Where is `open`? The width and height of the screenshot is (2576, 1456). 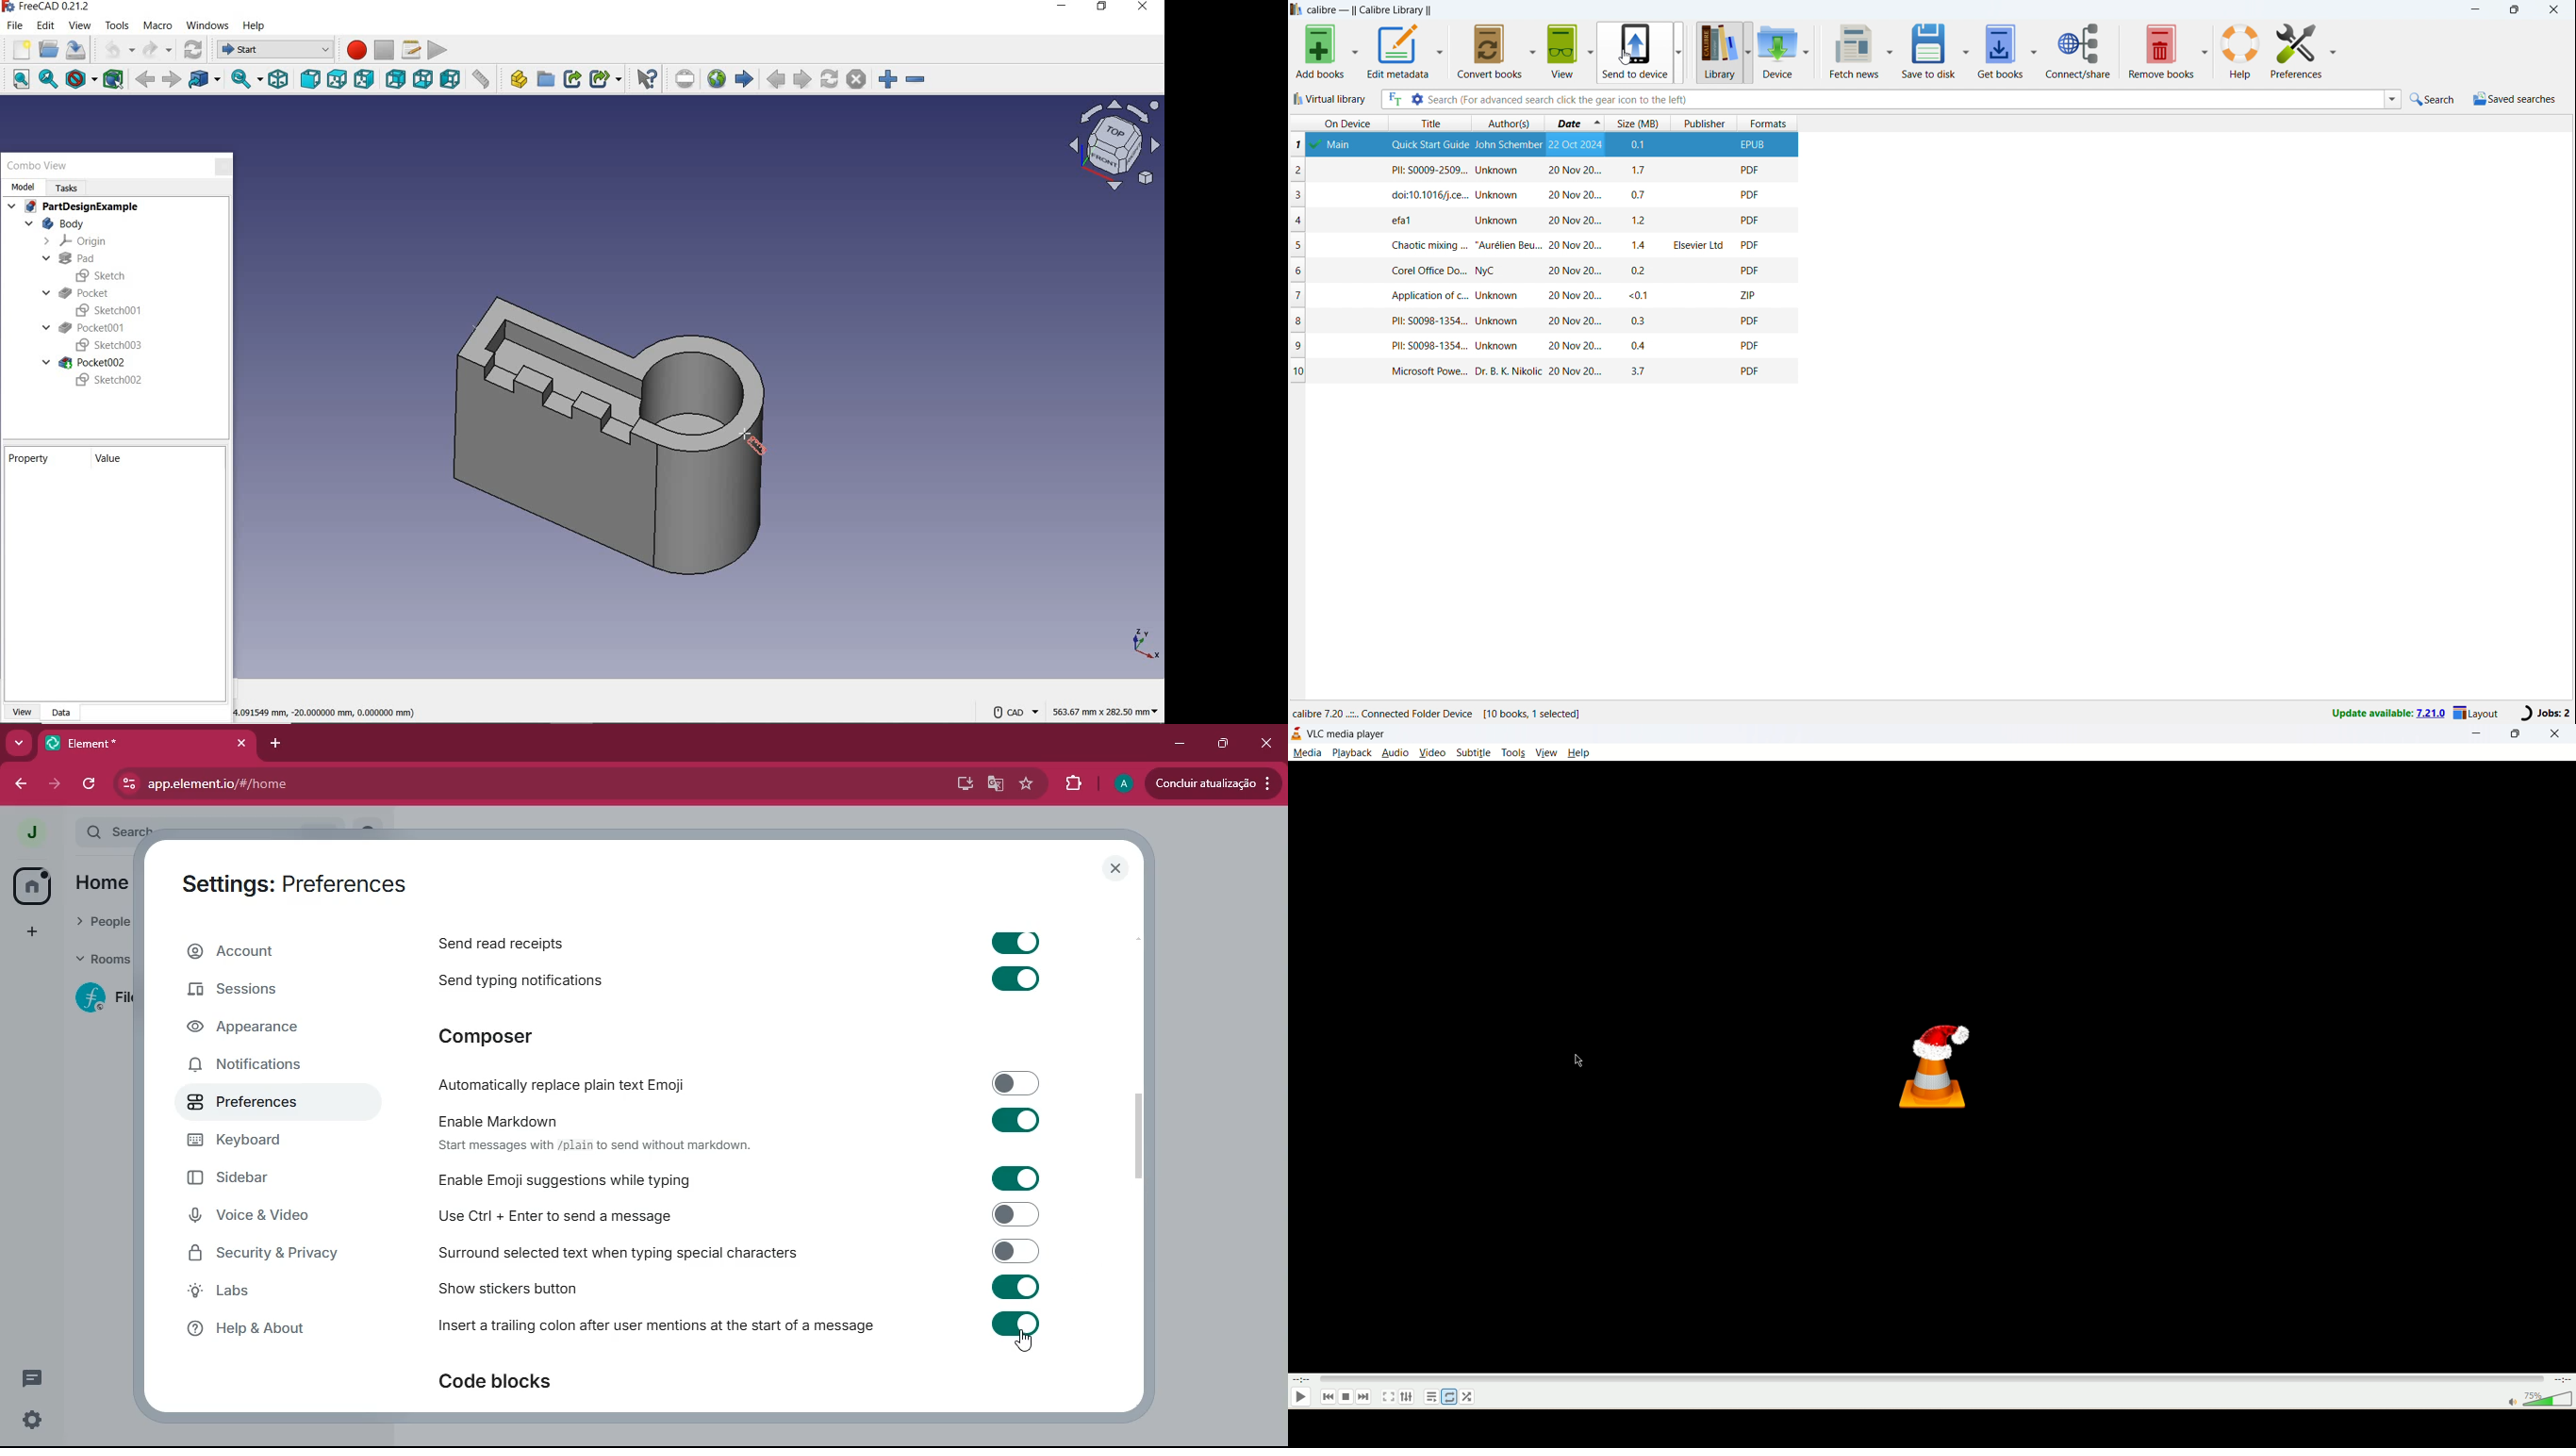
open is located at coordinates (49, 50).